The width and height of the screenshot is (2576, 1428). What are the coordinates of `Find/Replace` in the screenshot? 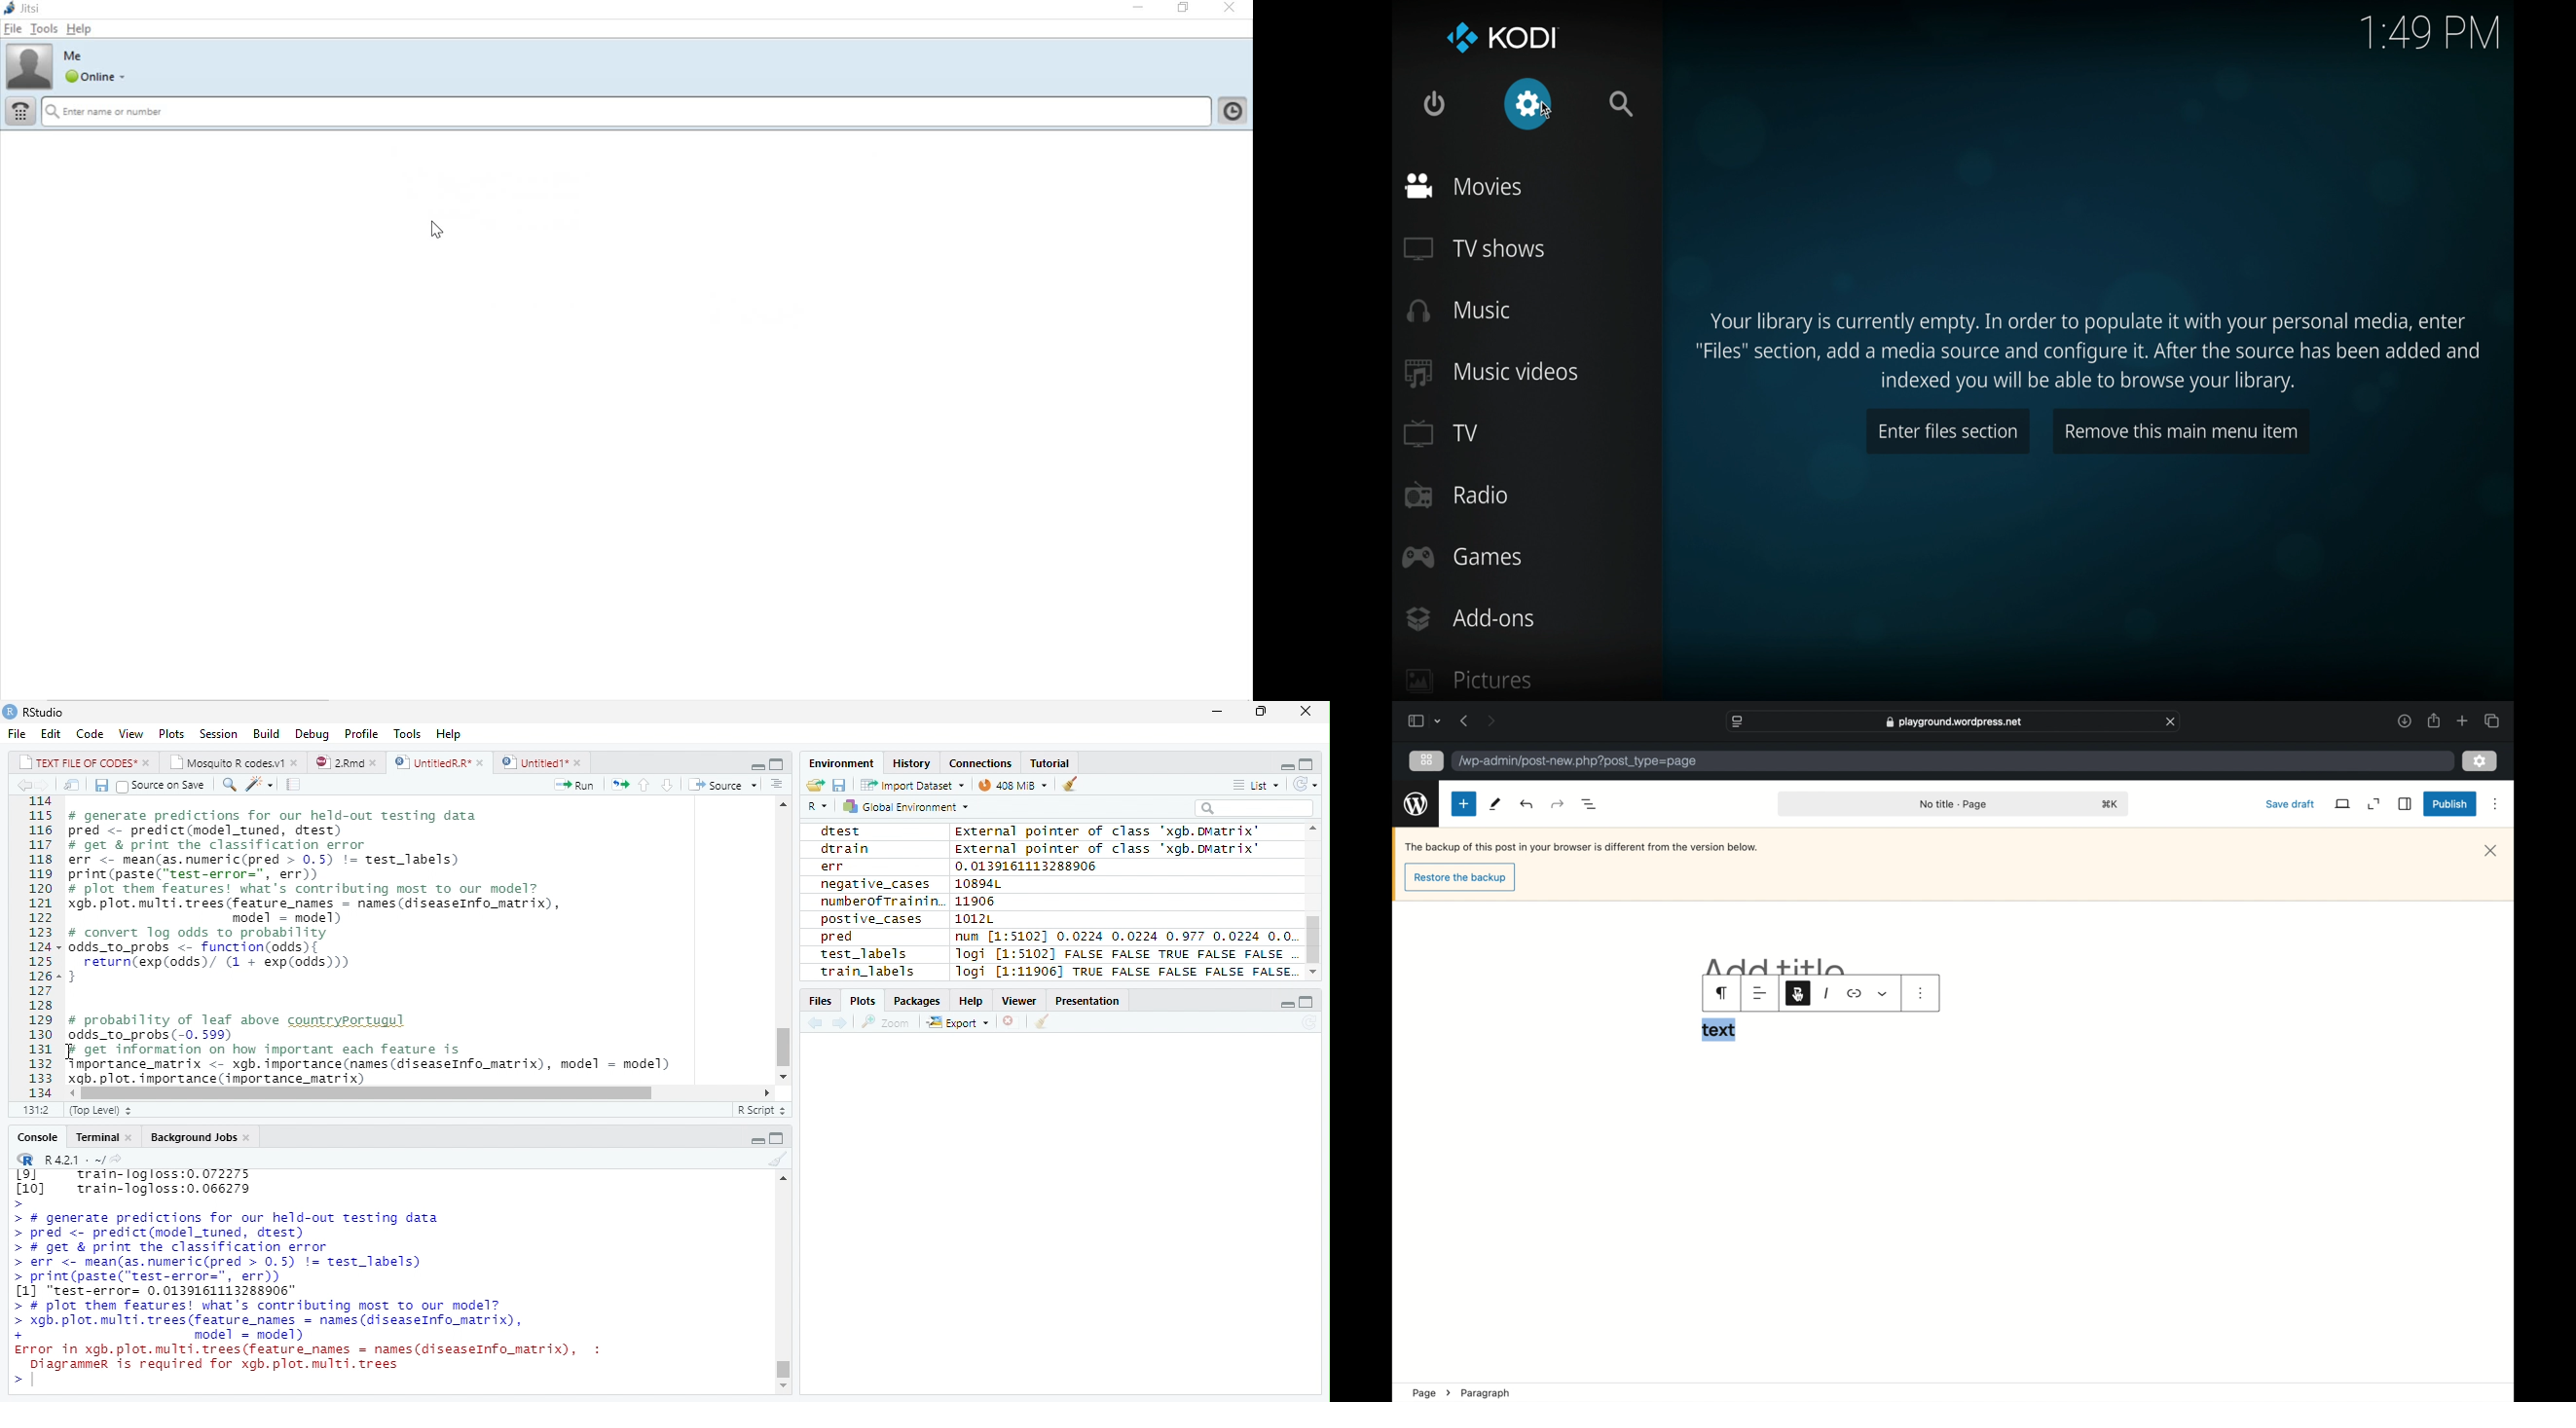 It's located at (227, 784).